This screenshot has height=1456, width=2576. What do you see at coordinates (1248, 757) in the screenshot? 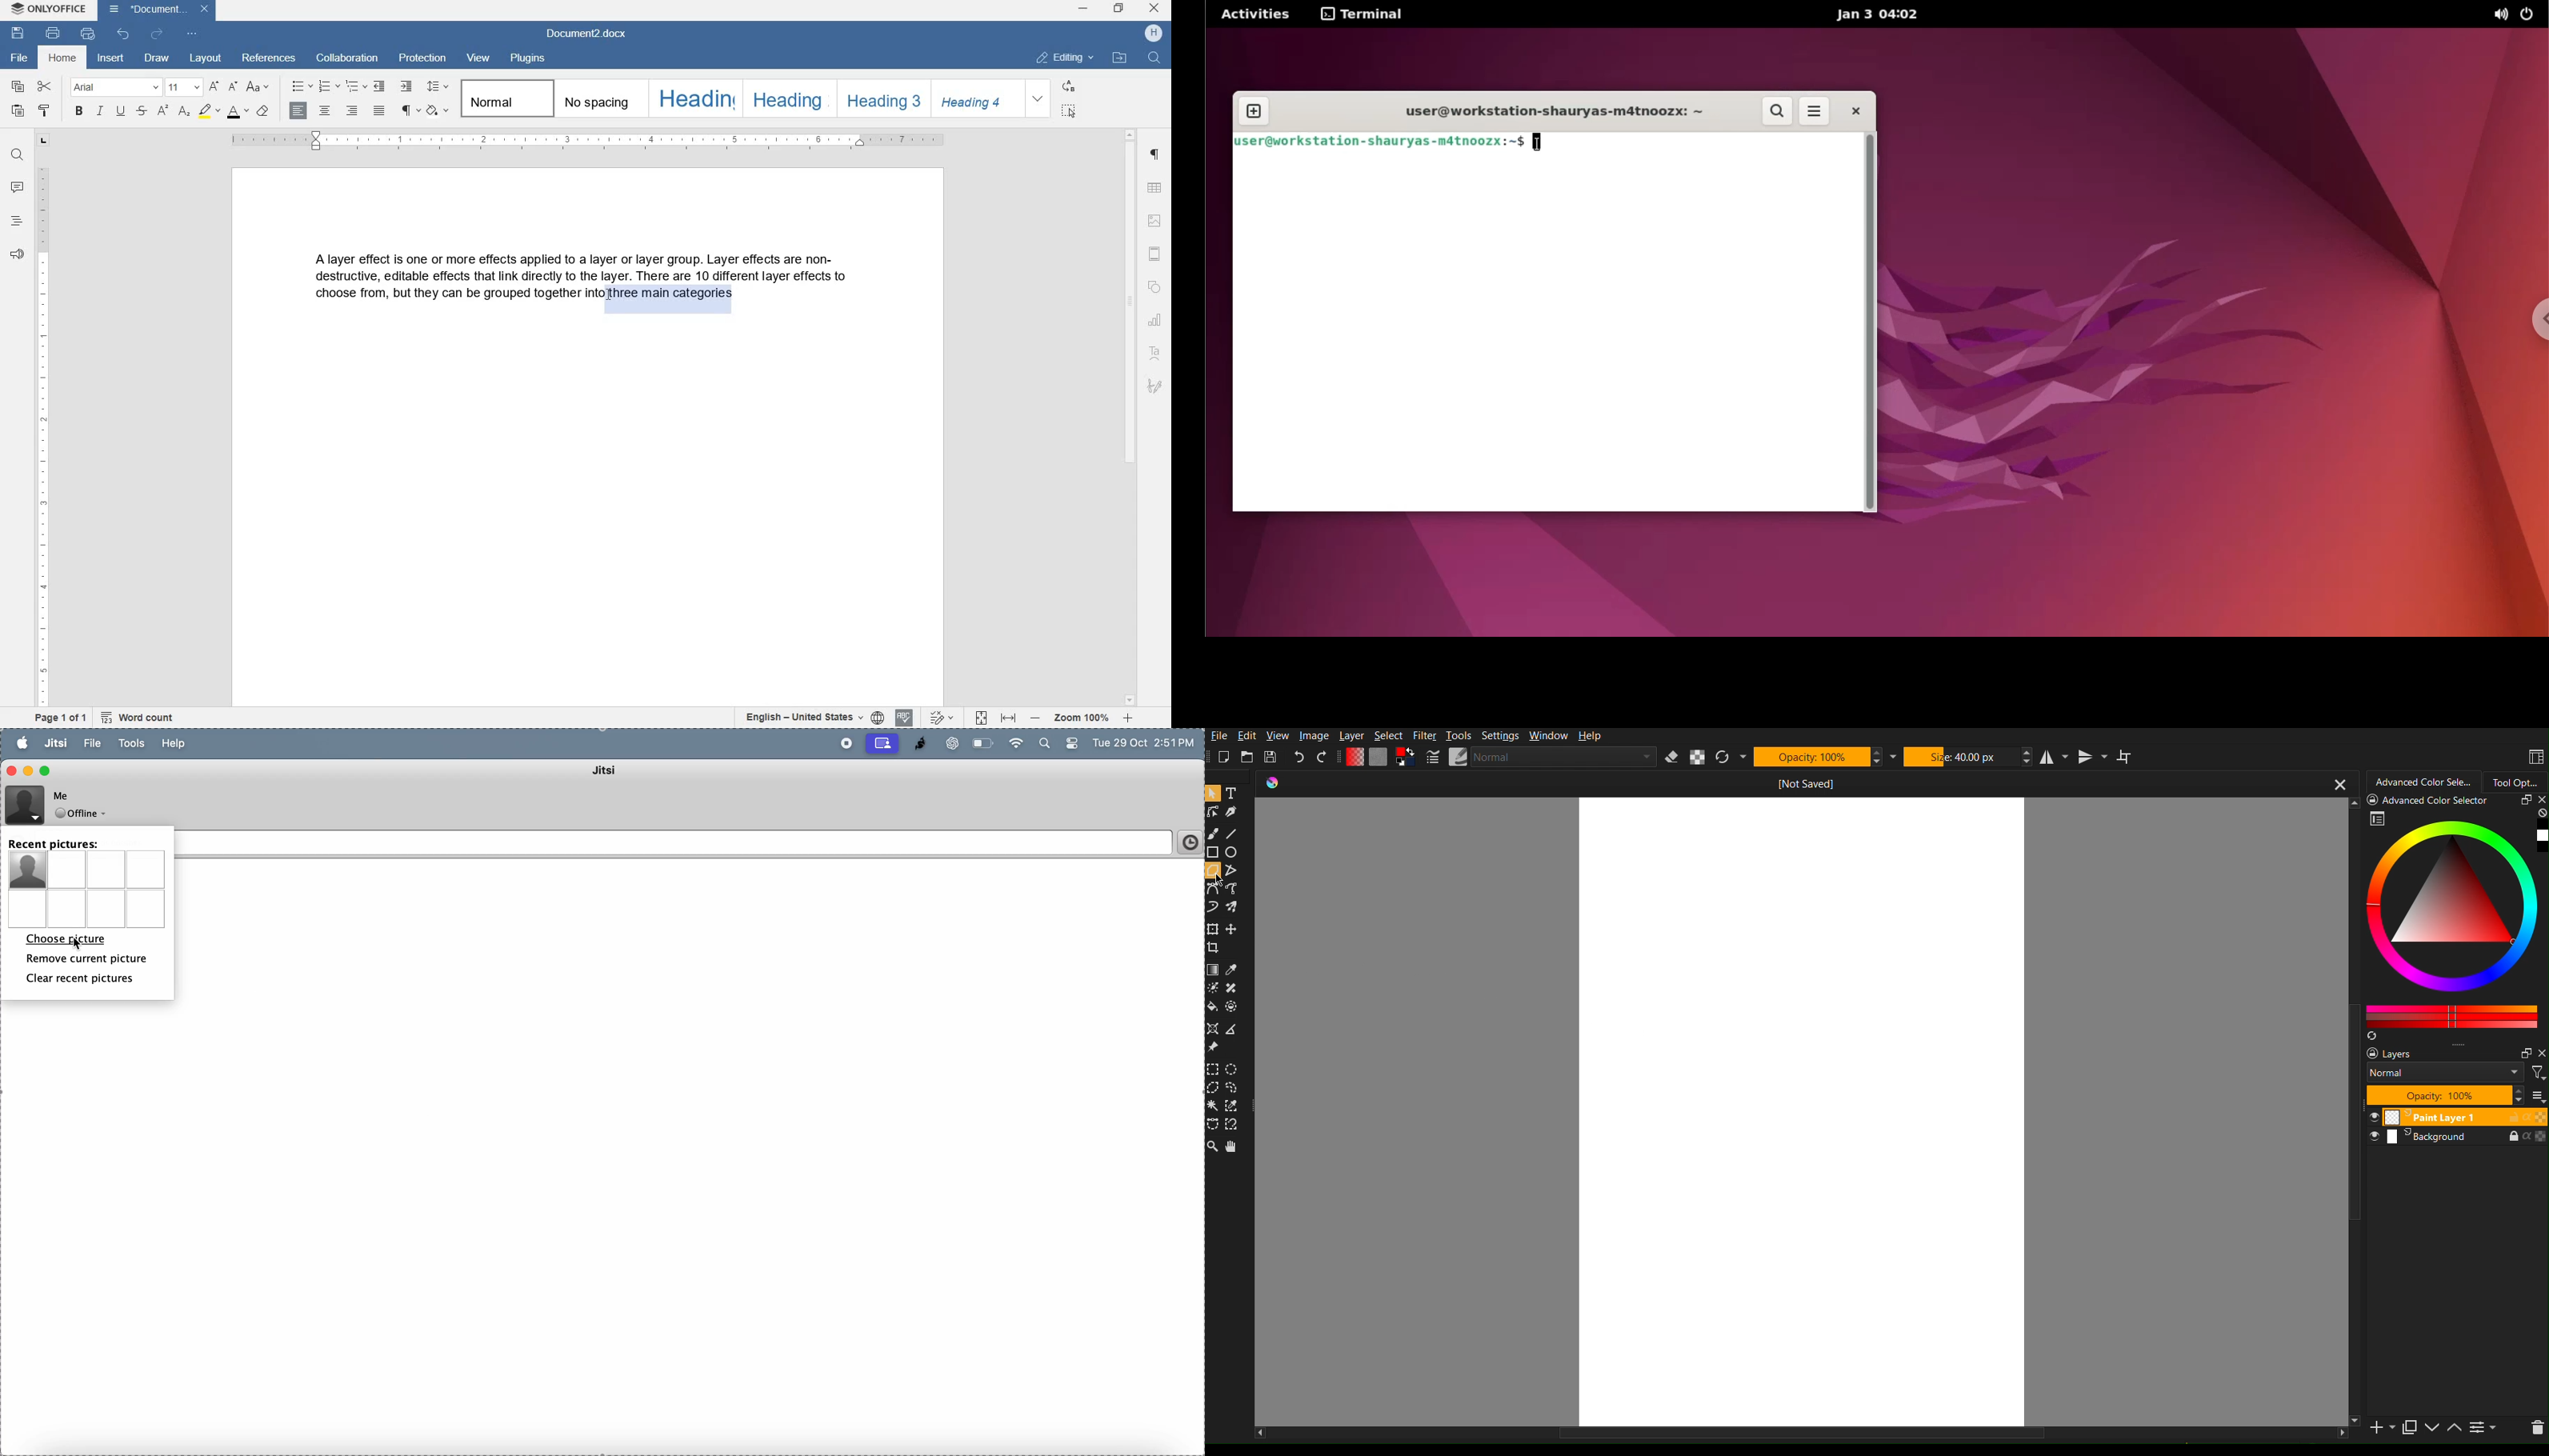
I see `Open` at bounding box center [1248, 757].